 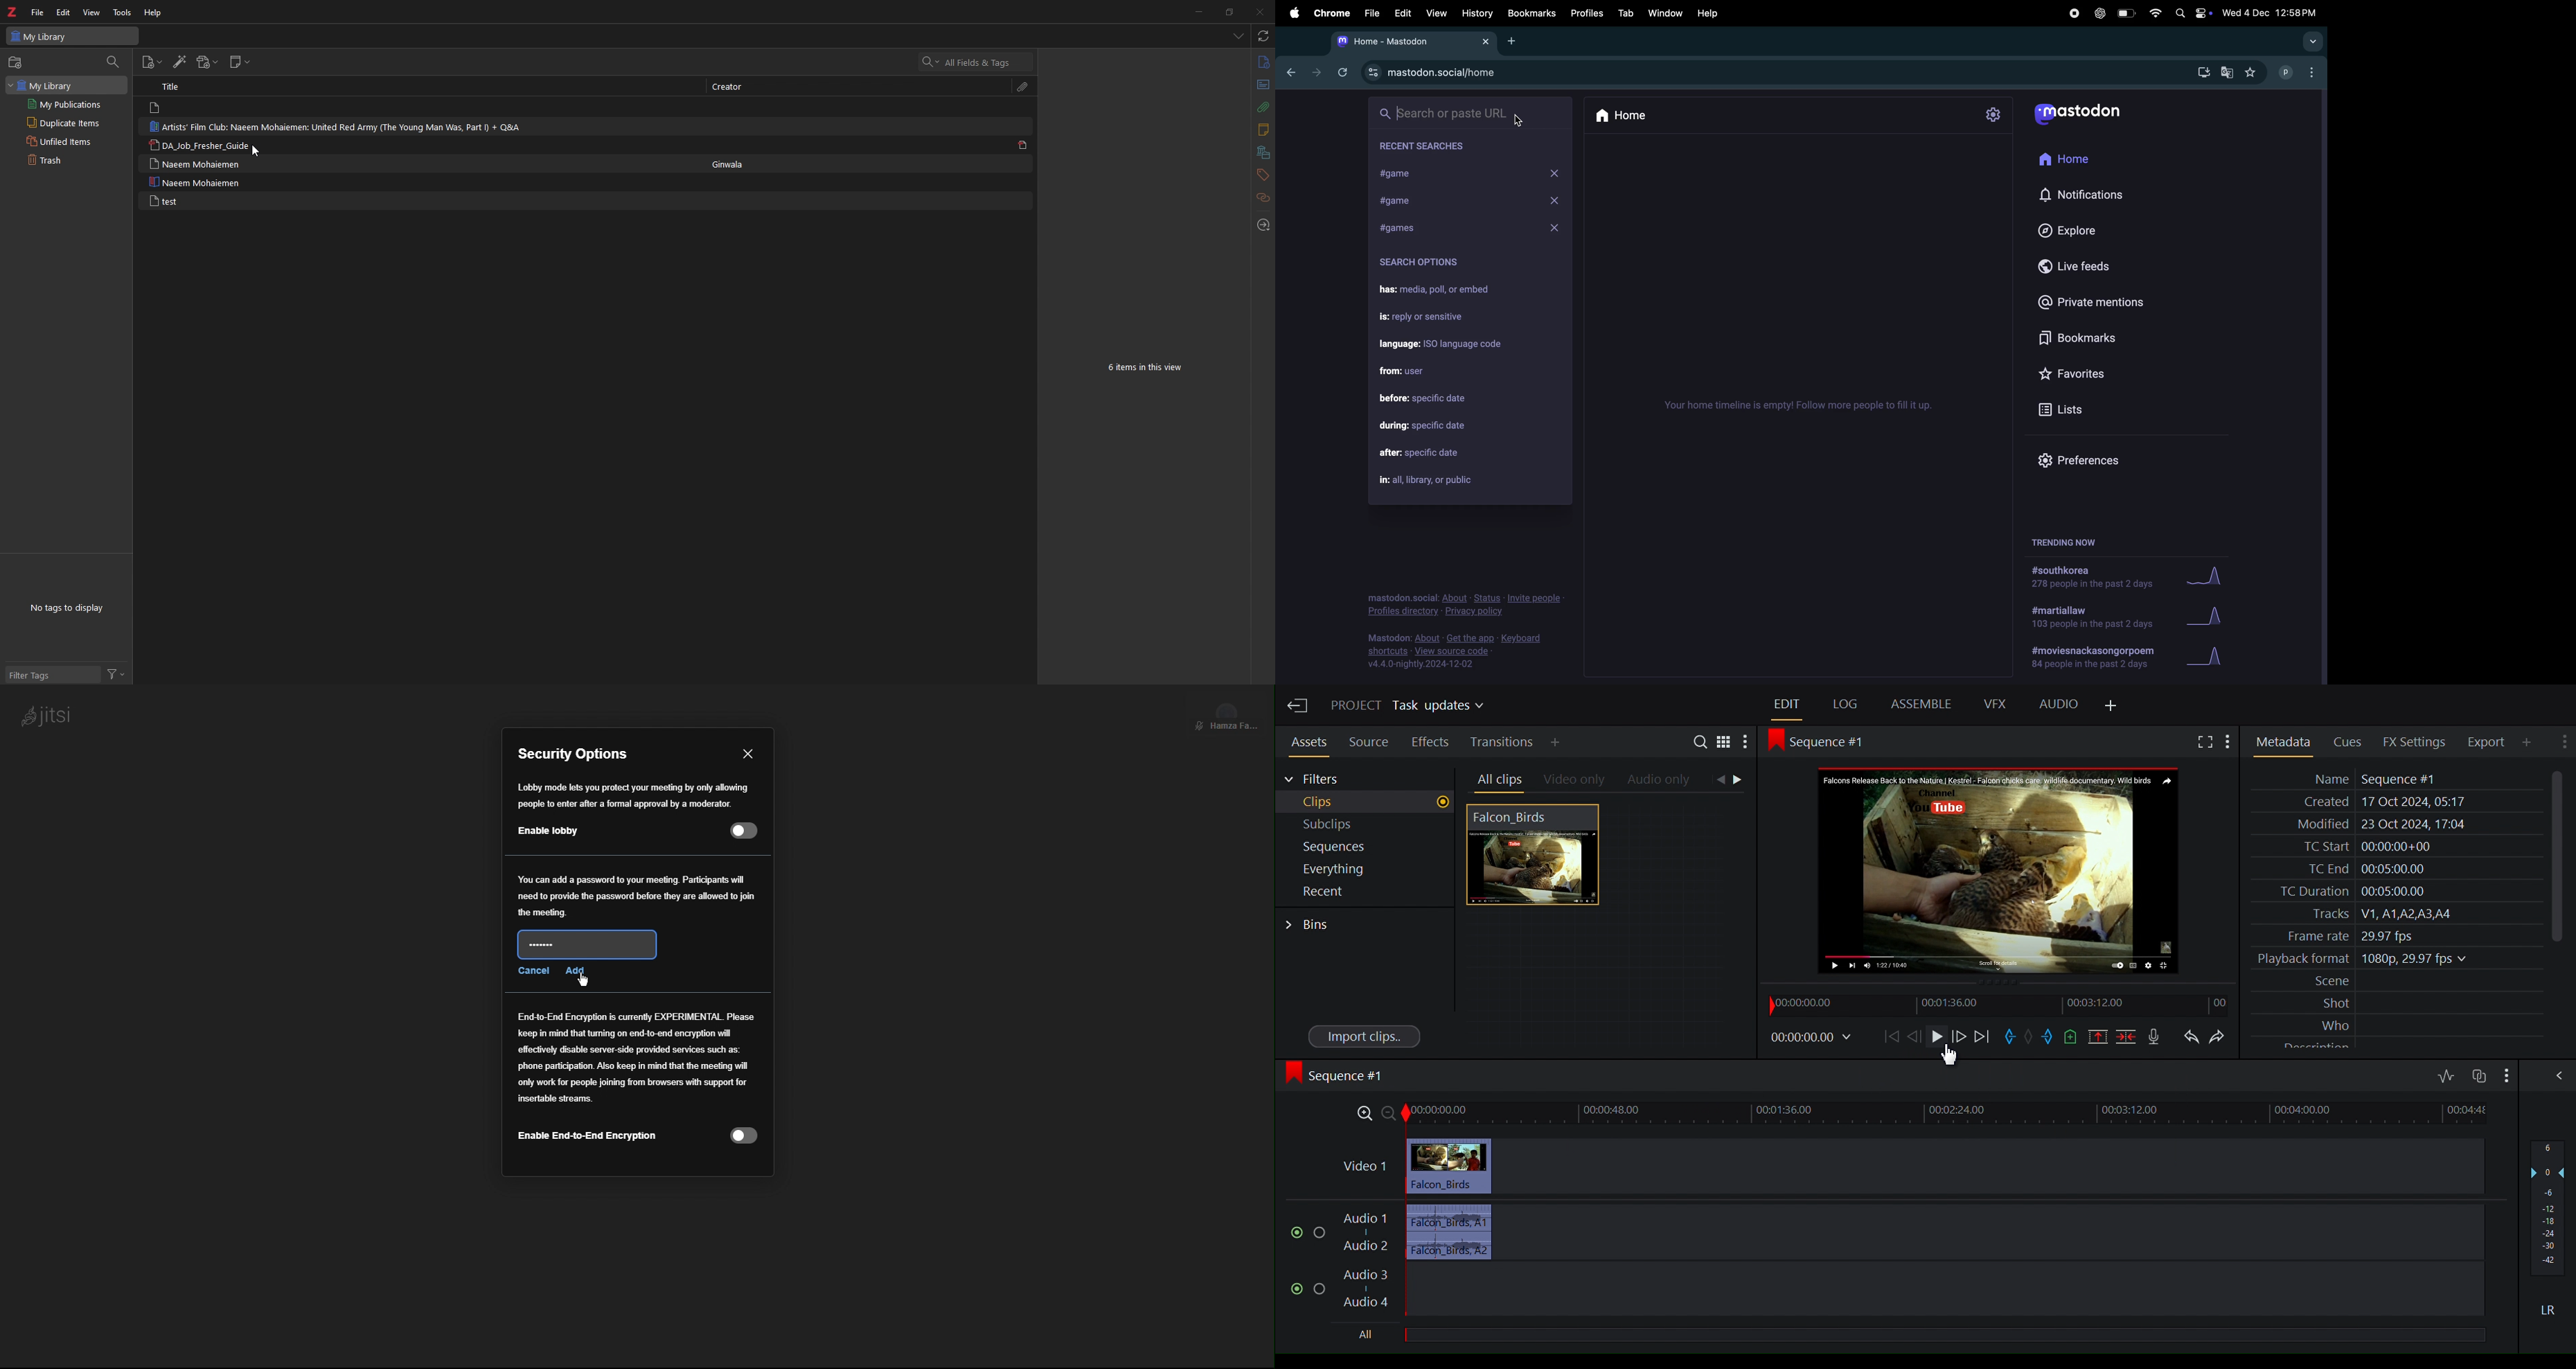 What do you see at coordinates (1477, 13) in the screenshot?
I see `History` at bounding box center [1477, 13].